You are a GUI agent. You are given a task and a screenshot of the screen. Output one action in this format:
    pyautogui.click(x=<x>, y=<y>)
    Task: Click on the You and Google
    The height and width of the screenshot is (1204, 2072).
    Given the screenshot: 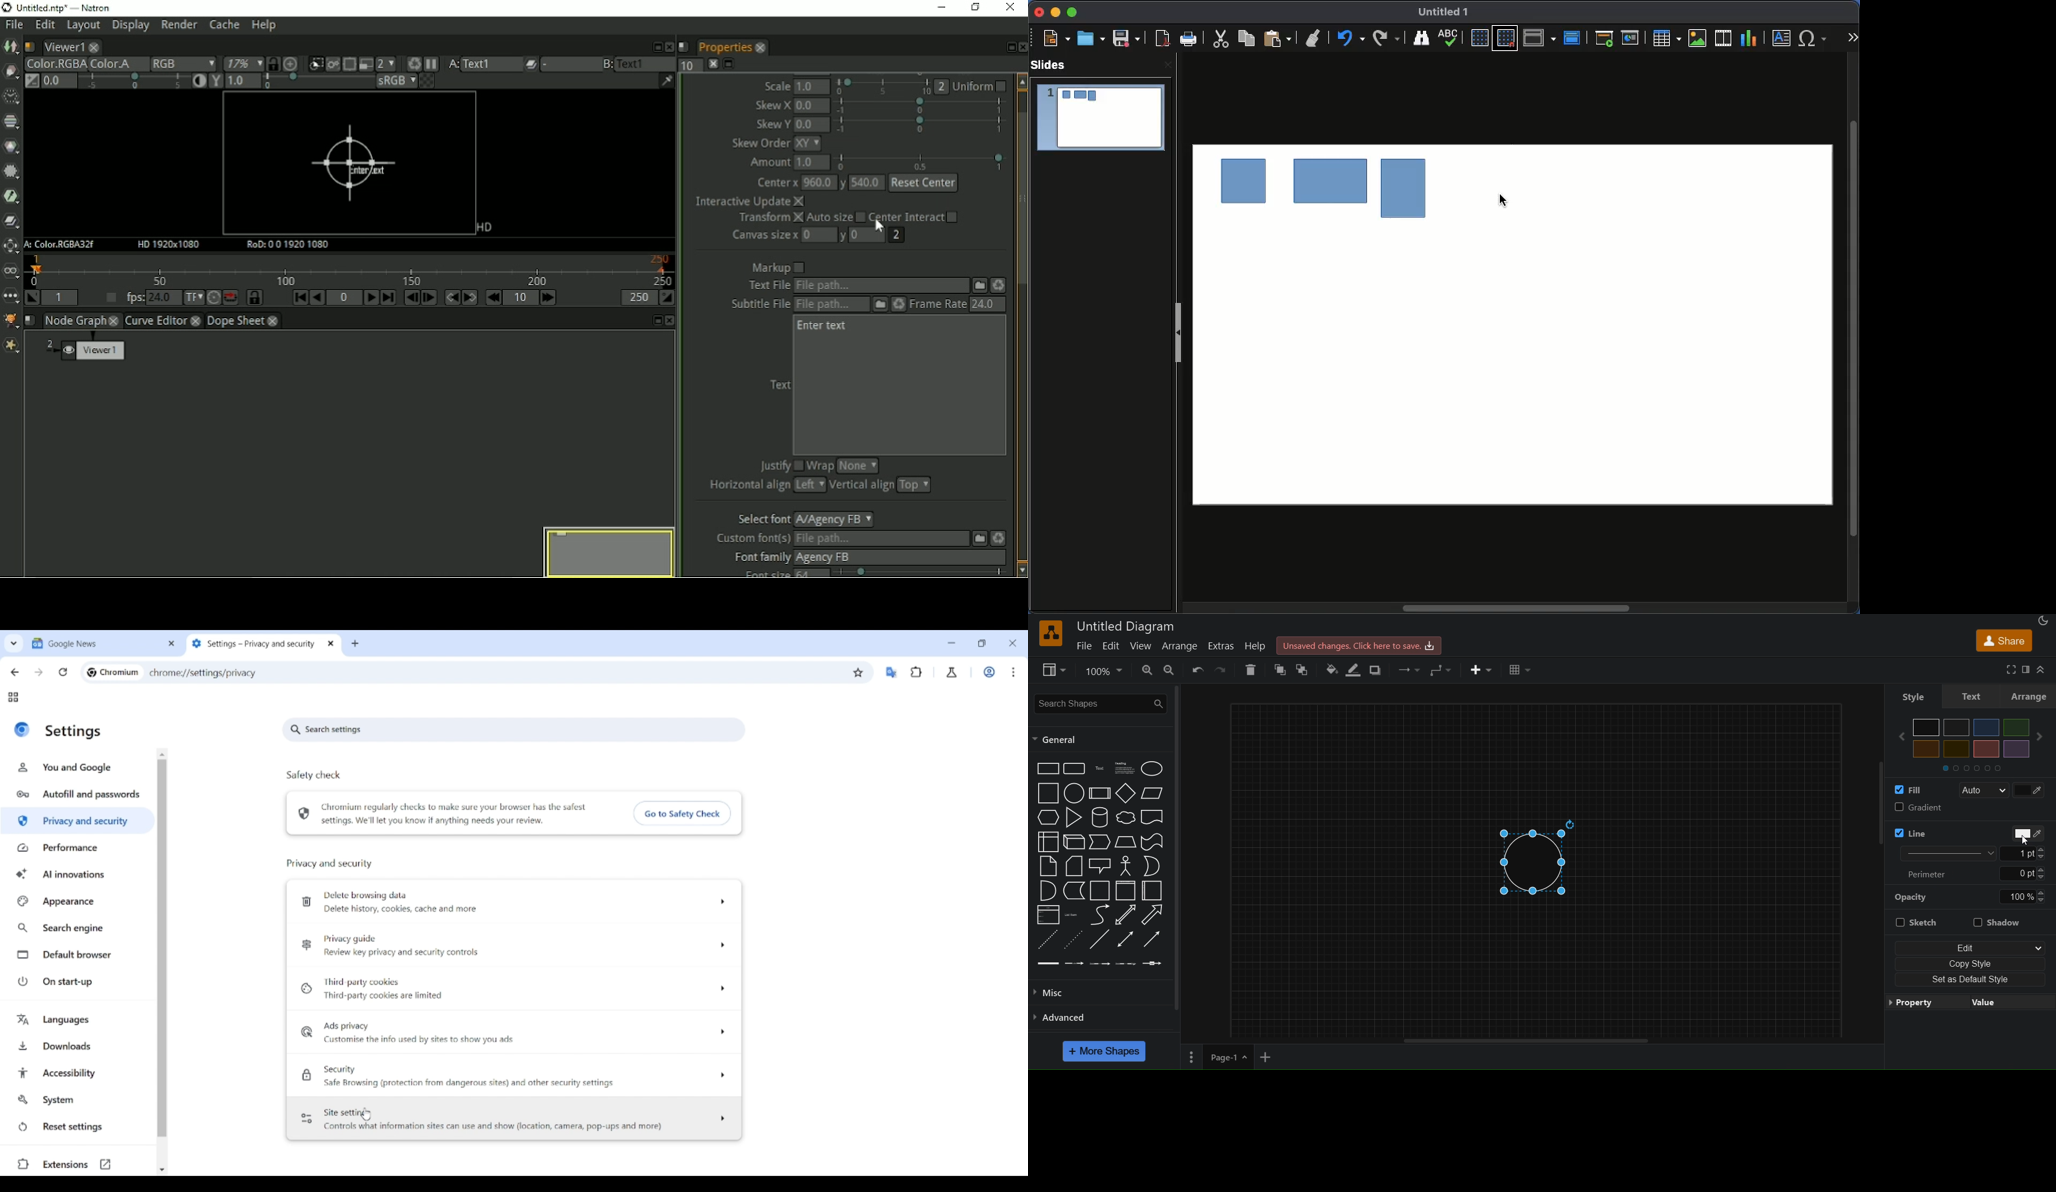 What is the action you would take?
    pyautogui.click(x=75, y=768)
    